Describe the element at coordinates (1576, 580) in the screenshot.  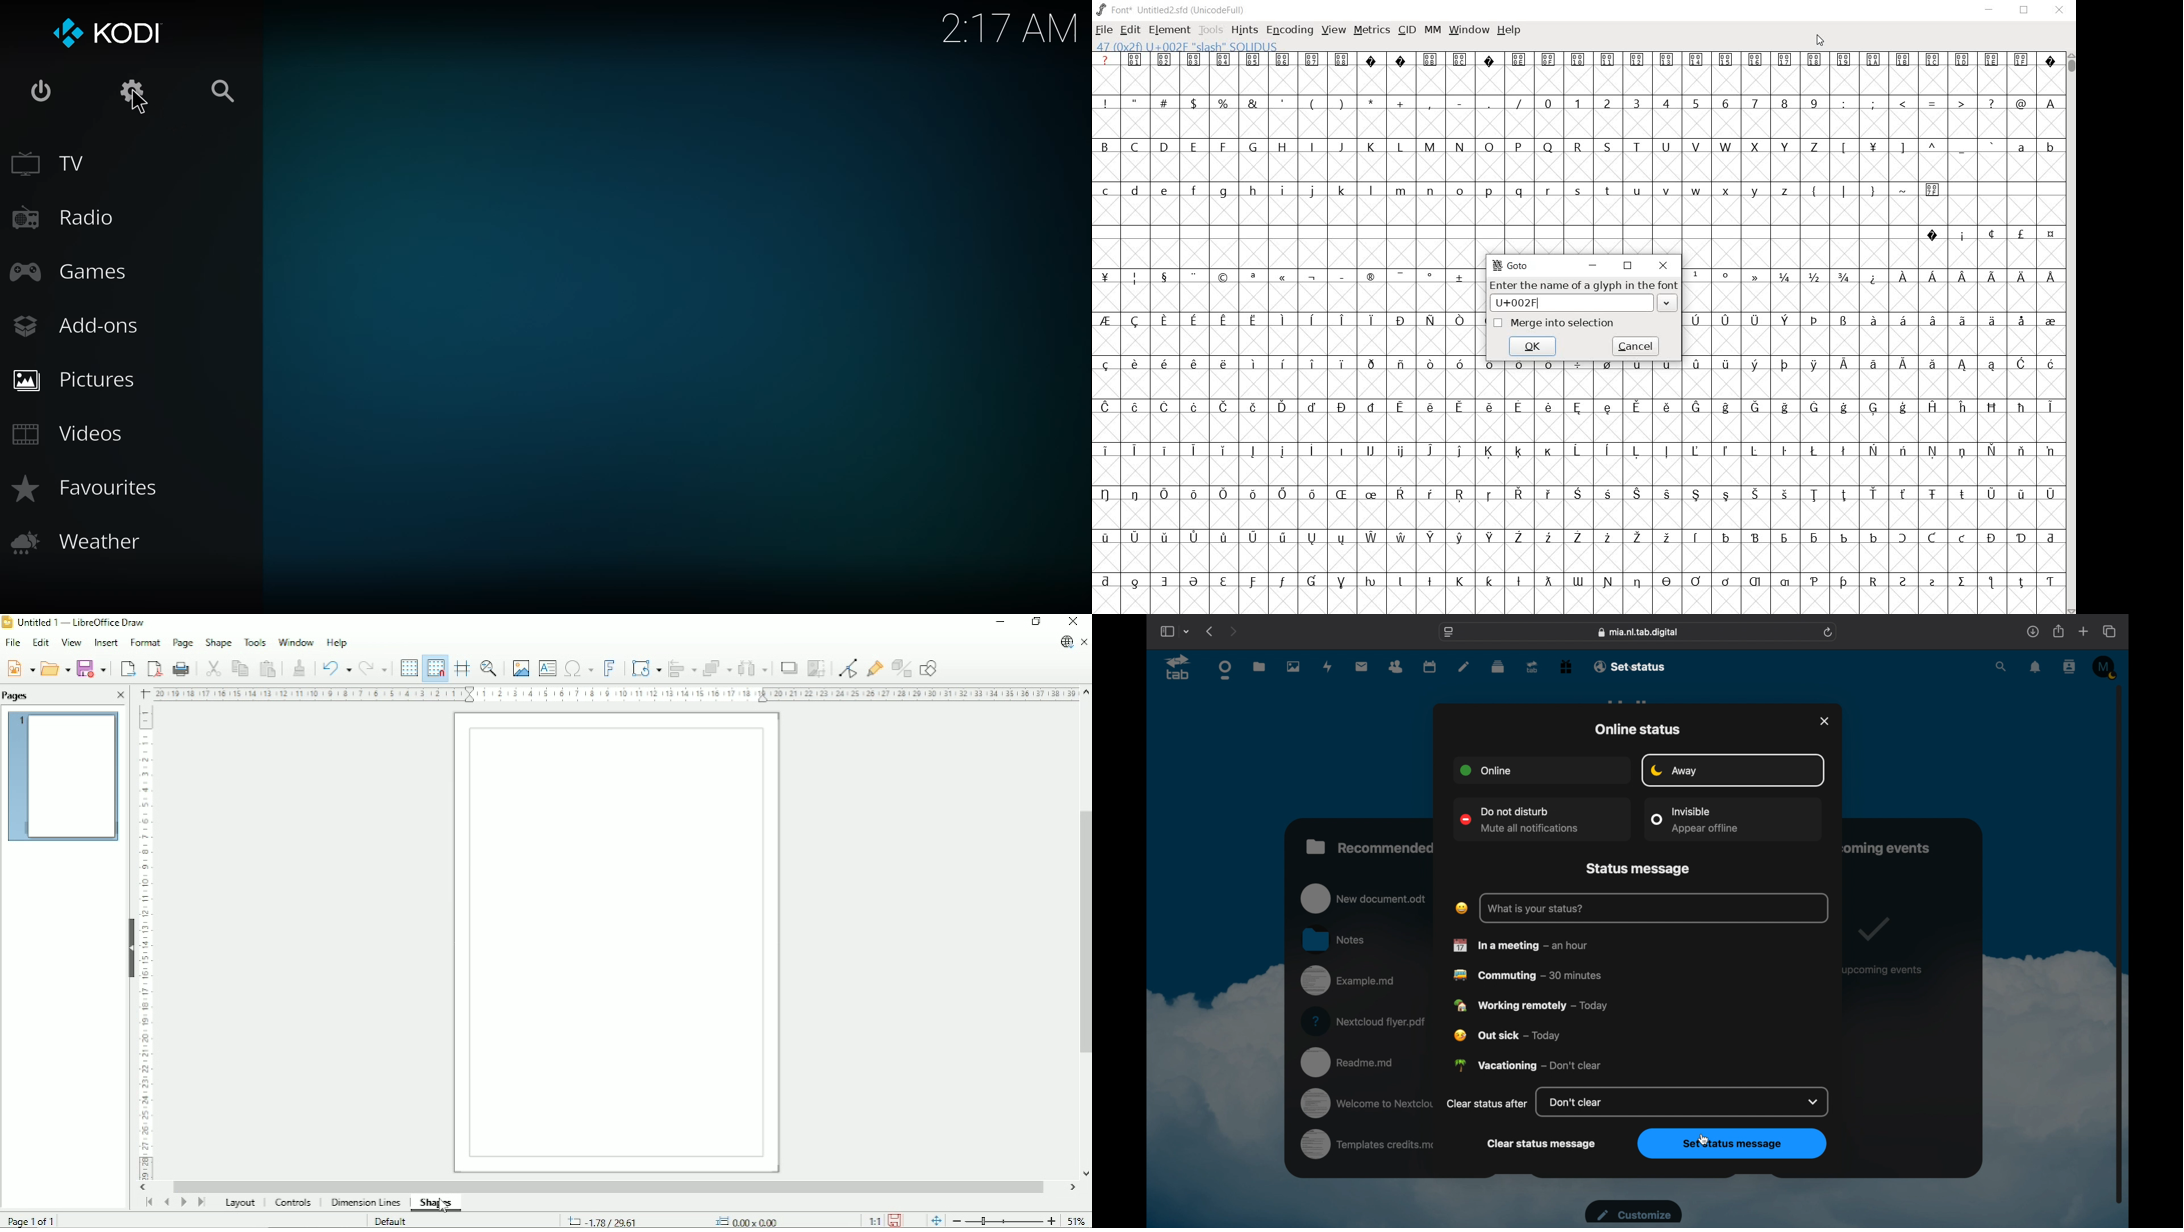
I see `` at that location.